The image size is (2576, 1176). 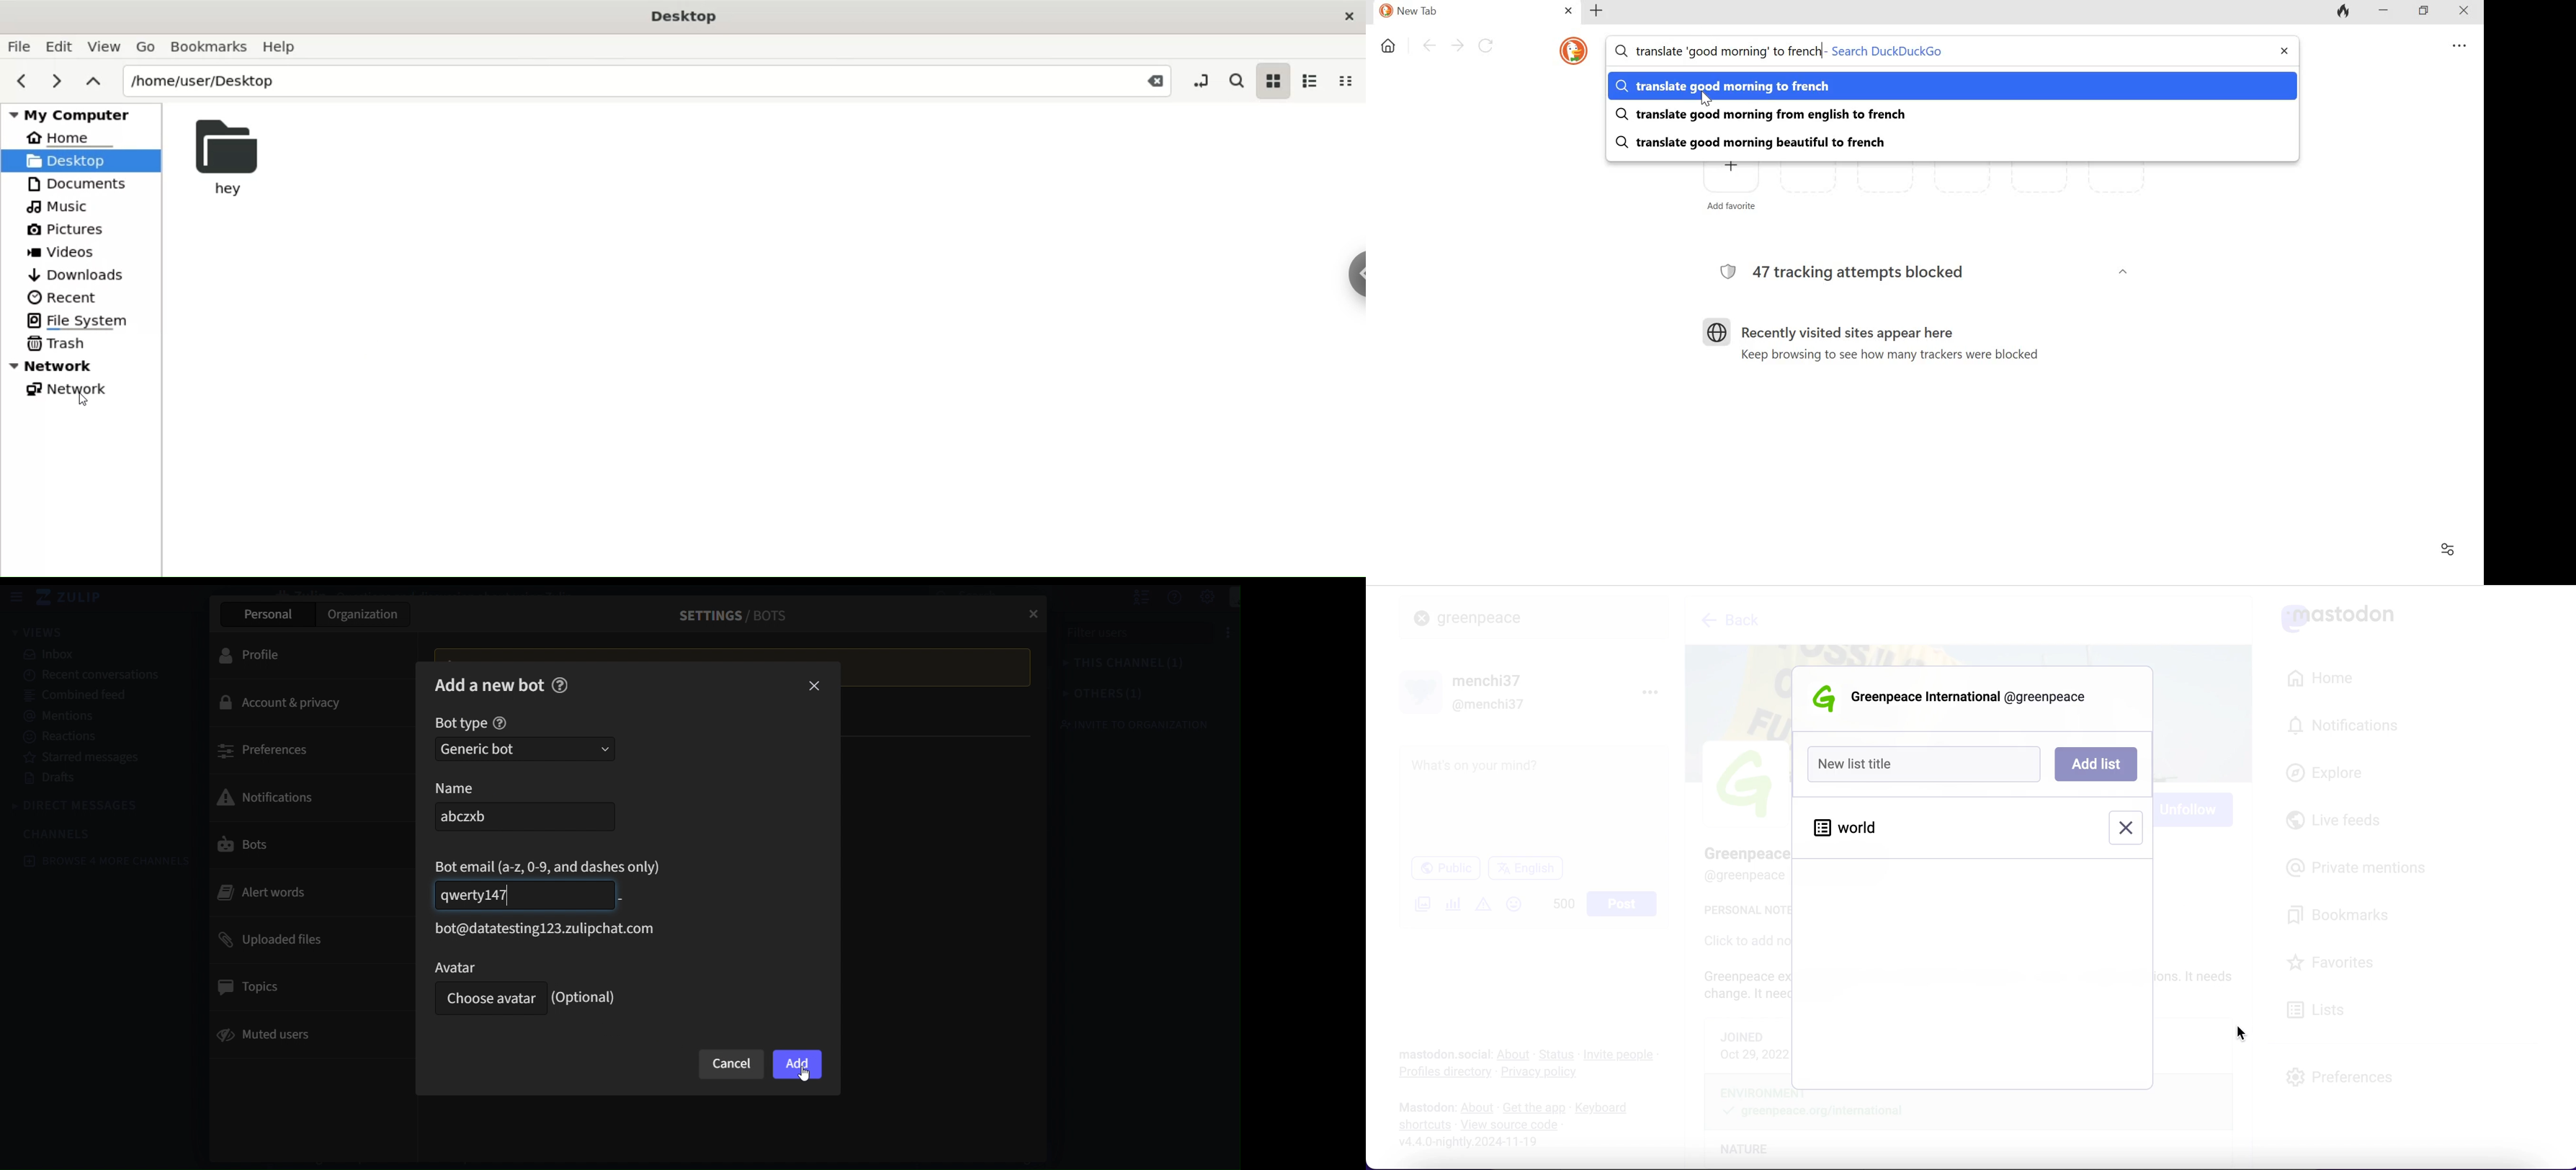 I want to click on hide sidebar, so click(x=17, y=597).